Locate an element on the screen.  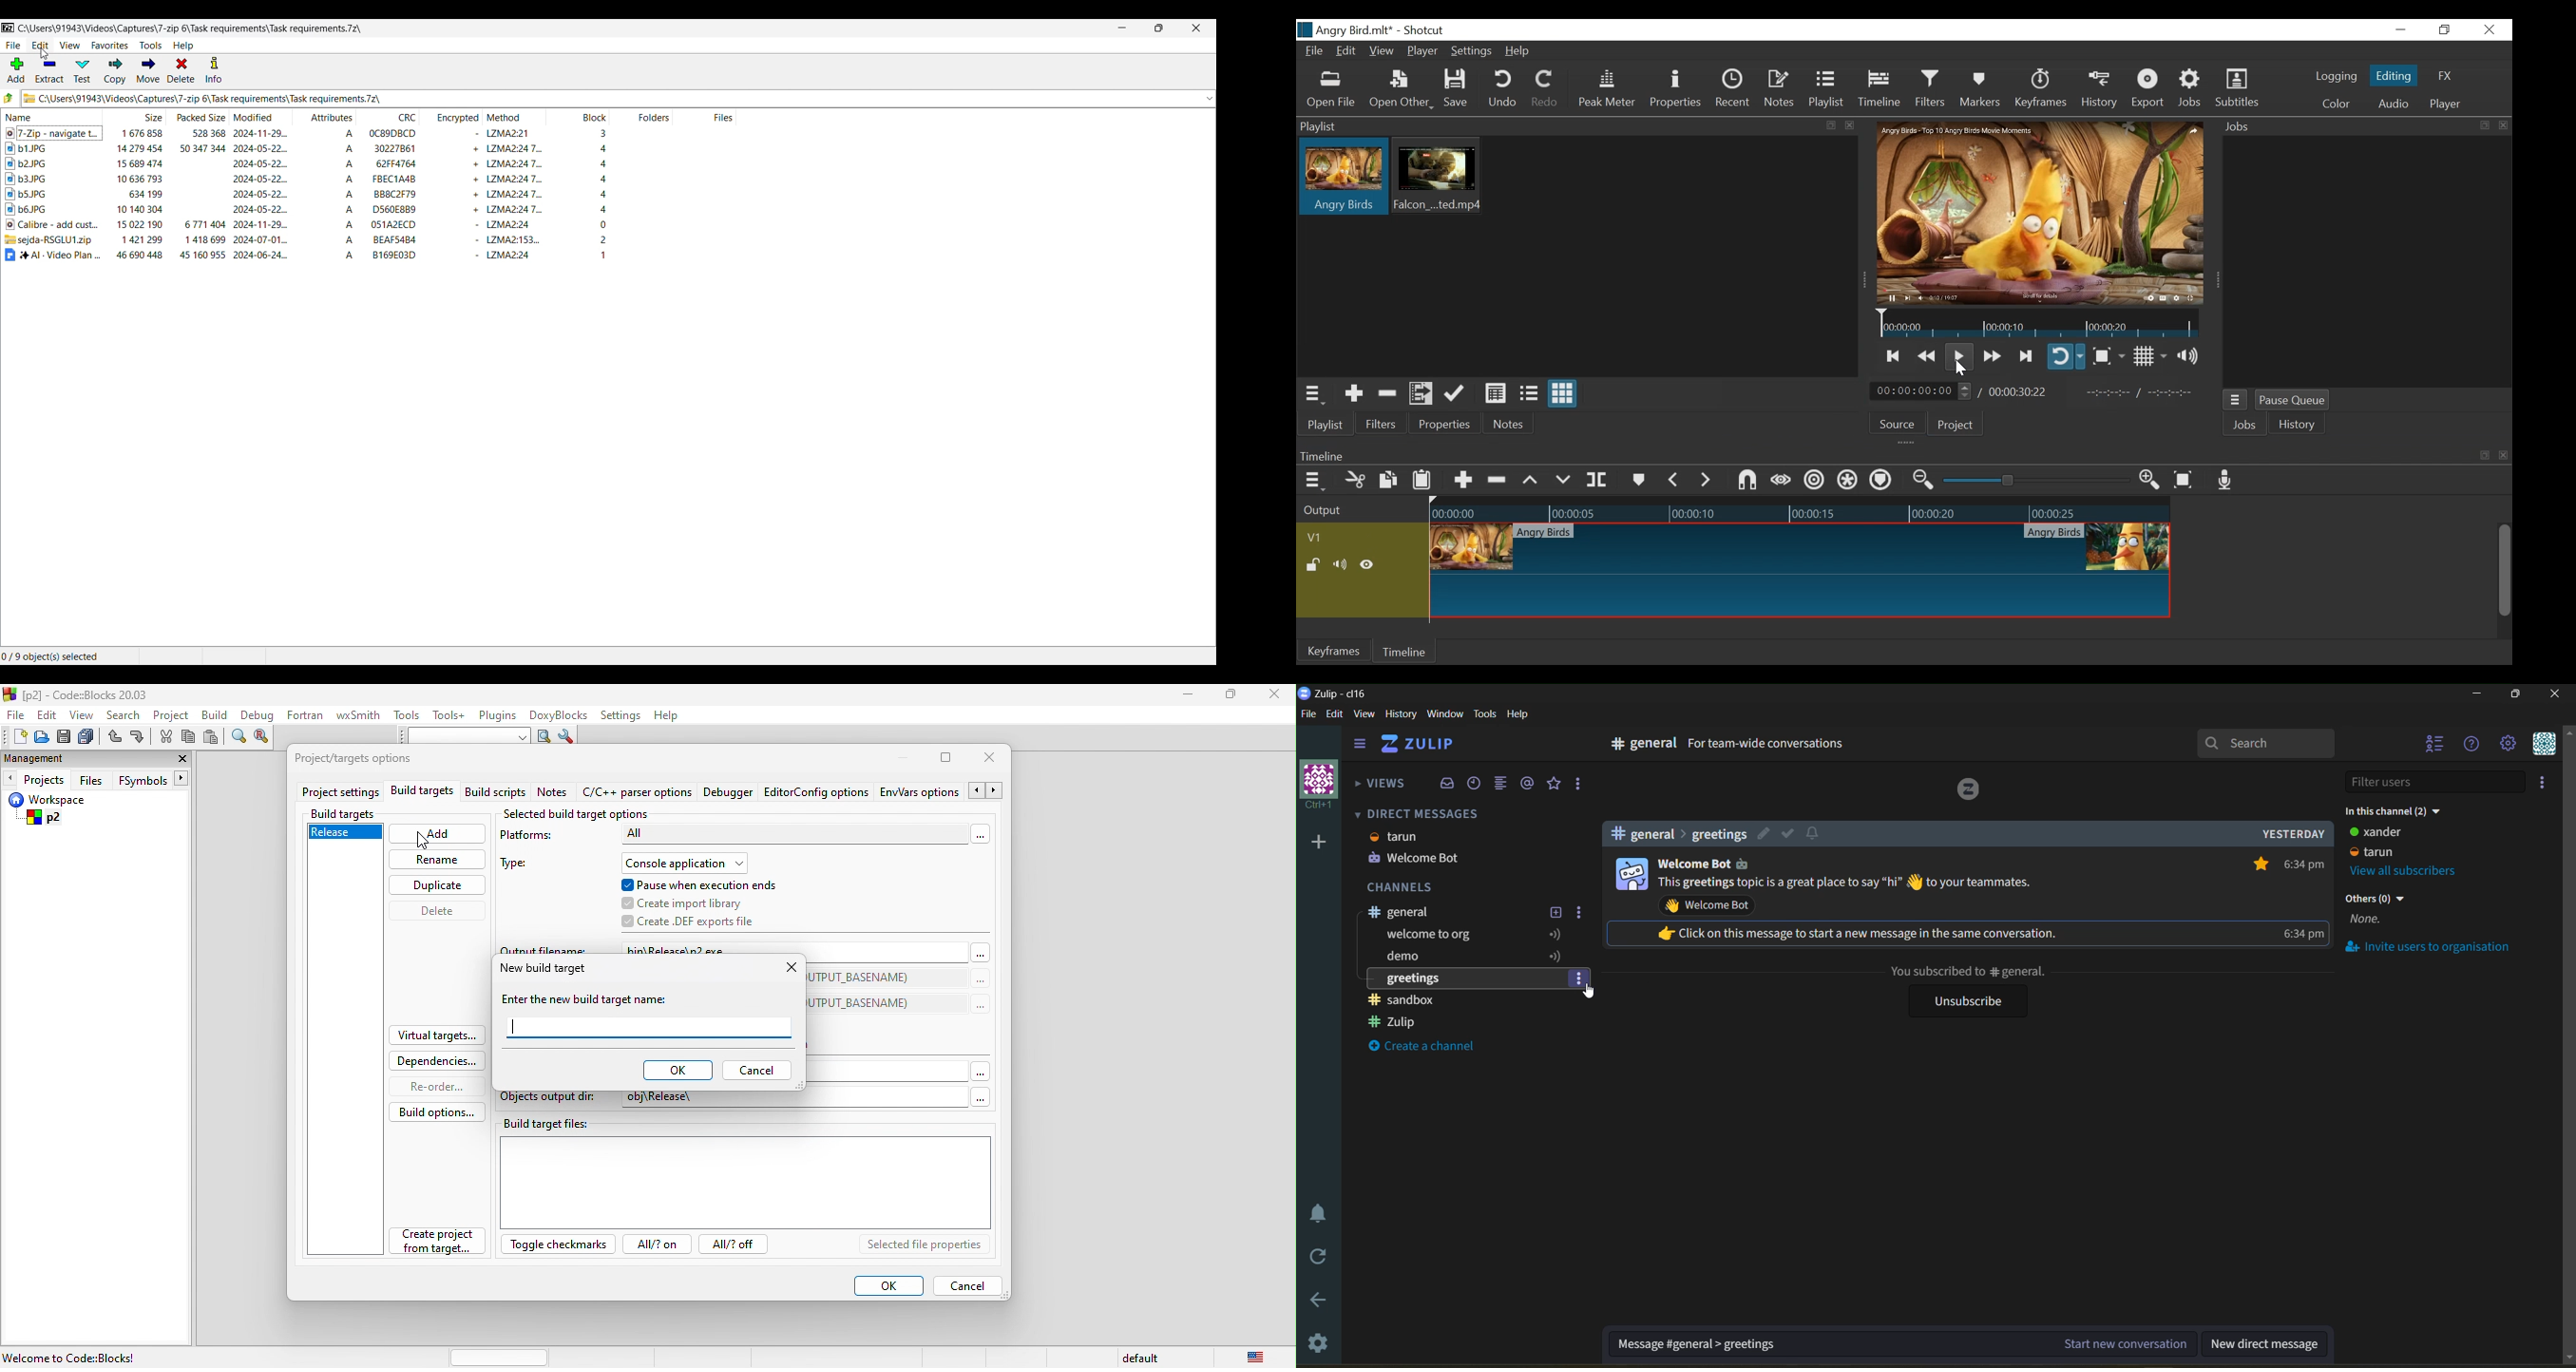
go to channel settings is located at coordinates (1637, 747).